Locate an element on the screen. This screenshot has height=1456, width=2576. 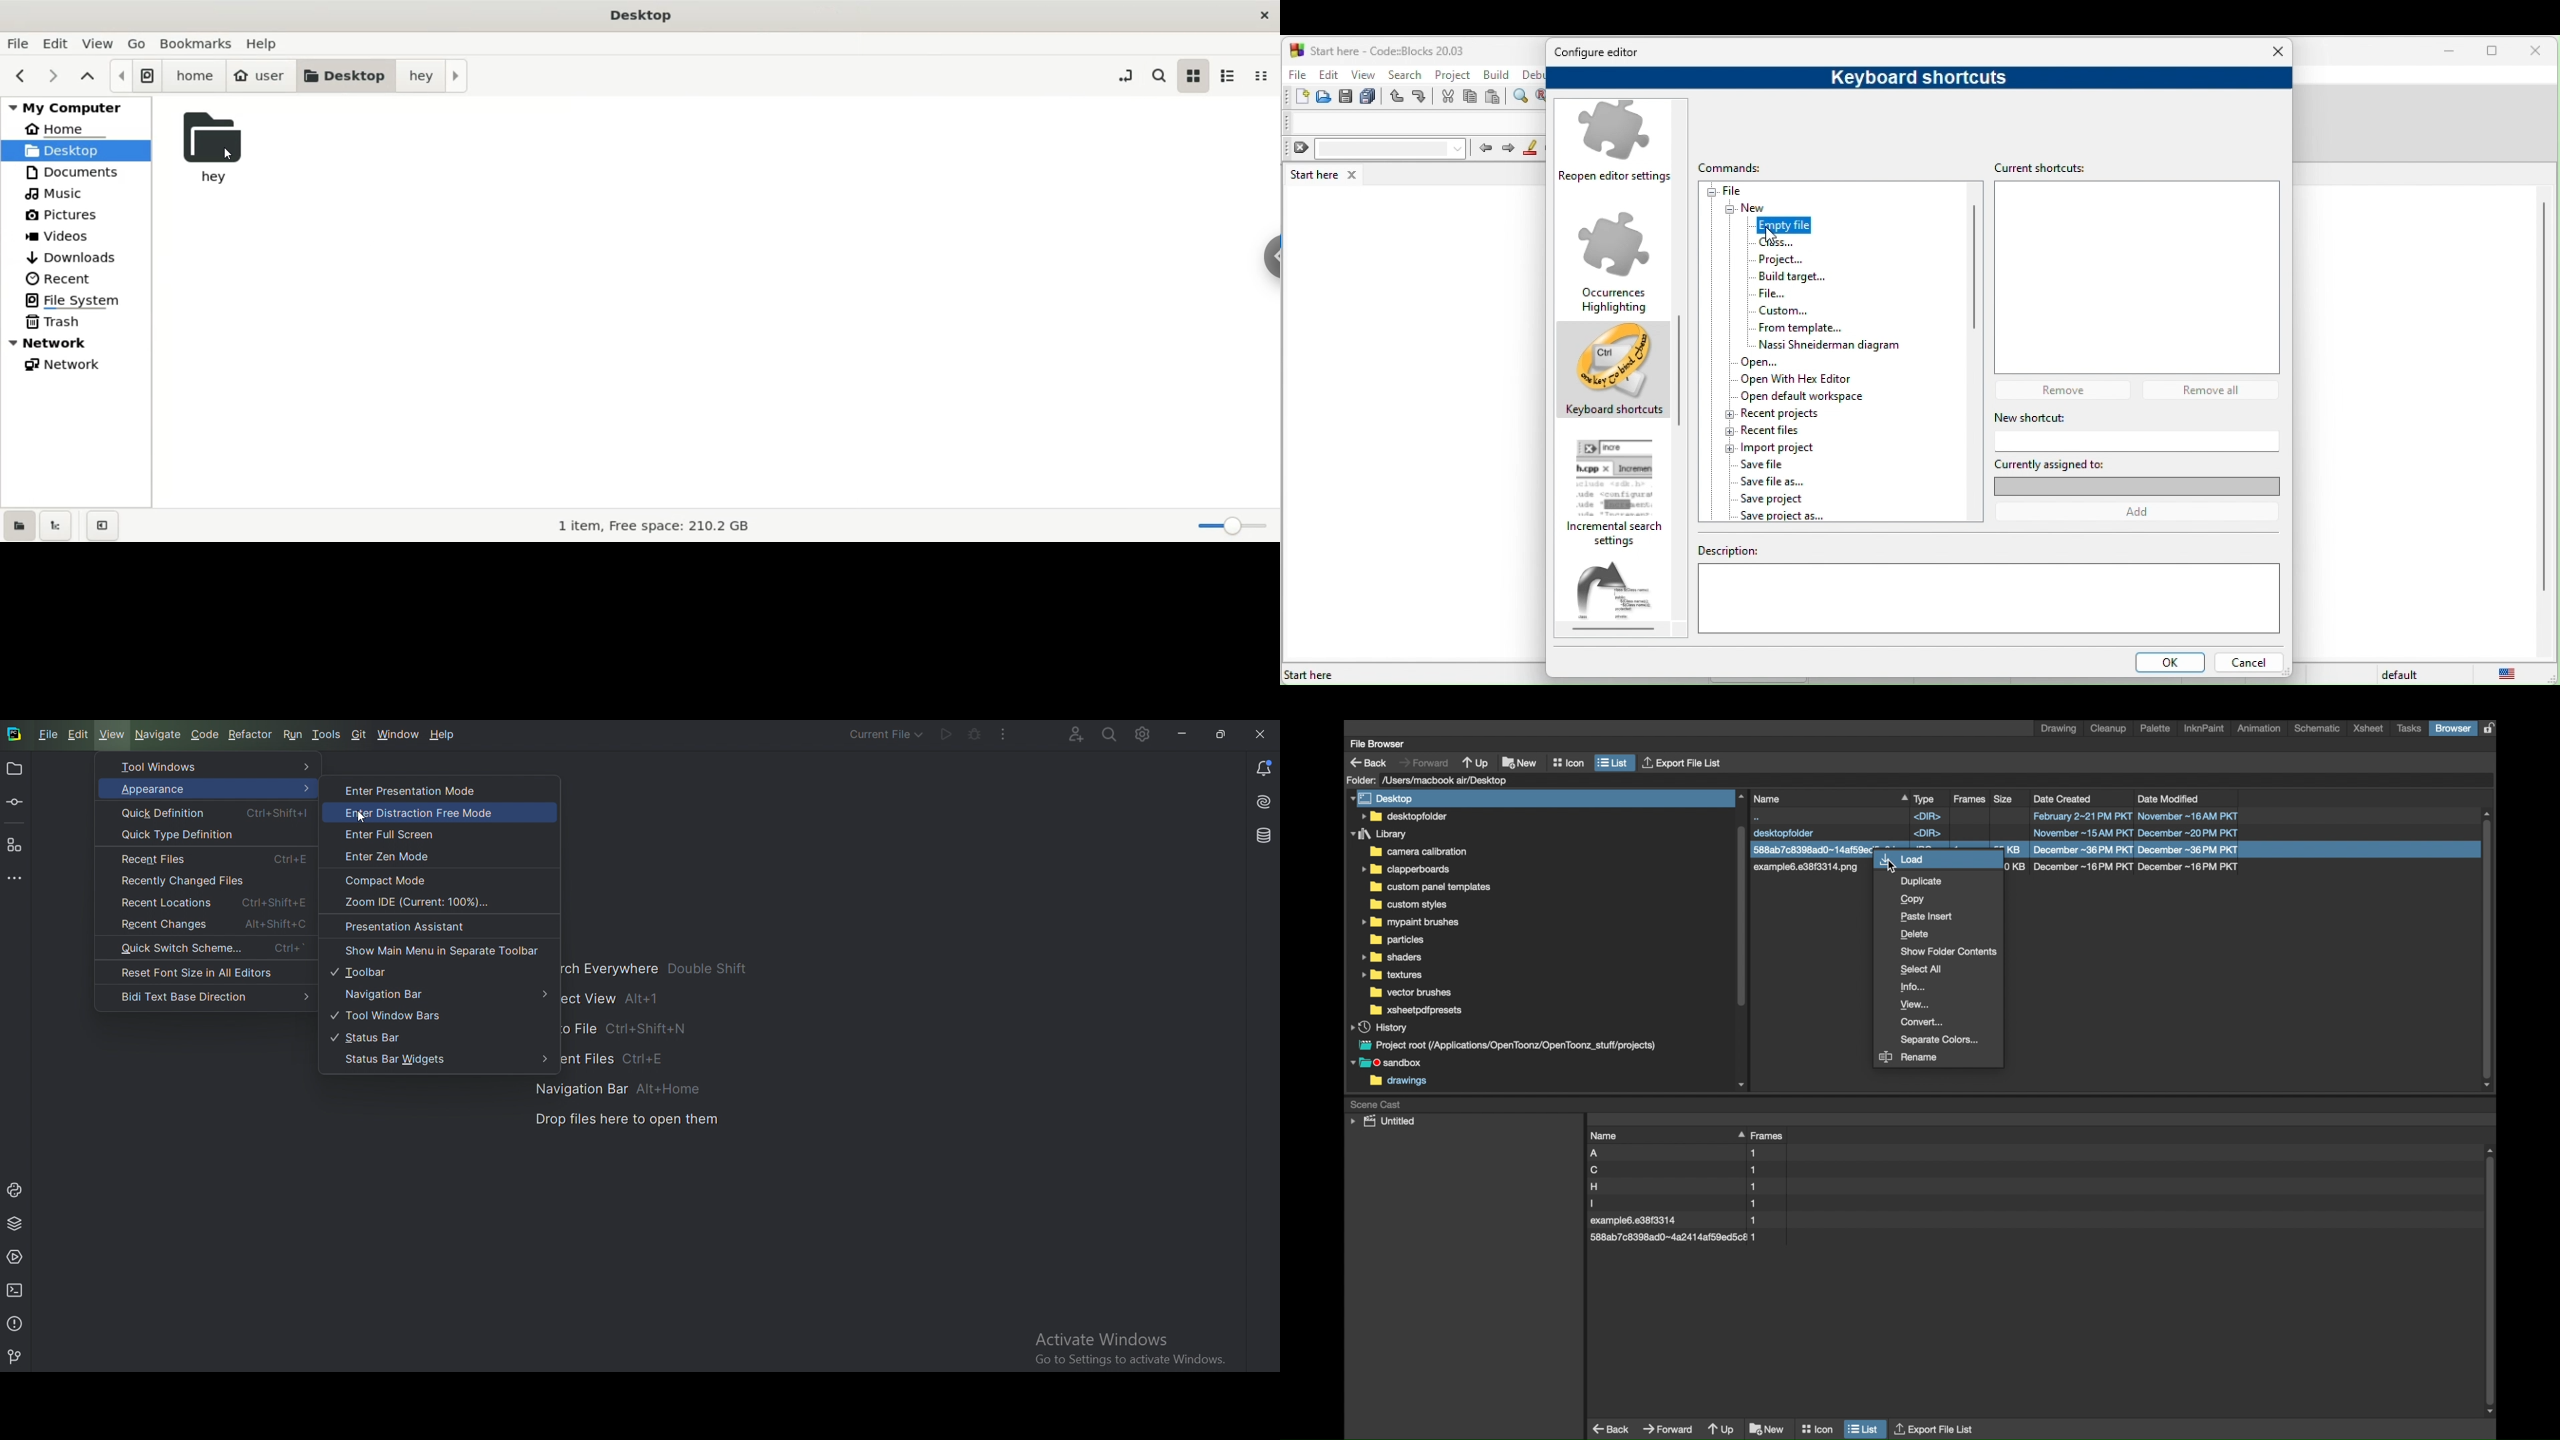
date modified is located at coordinates (2169, 798).